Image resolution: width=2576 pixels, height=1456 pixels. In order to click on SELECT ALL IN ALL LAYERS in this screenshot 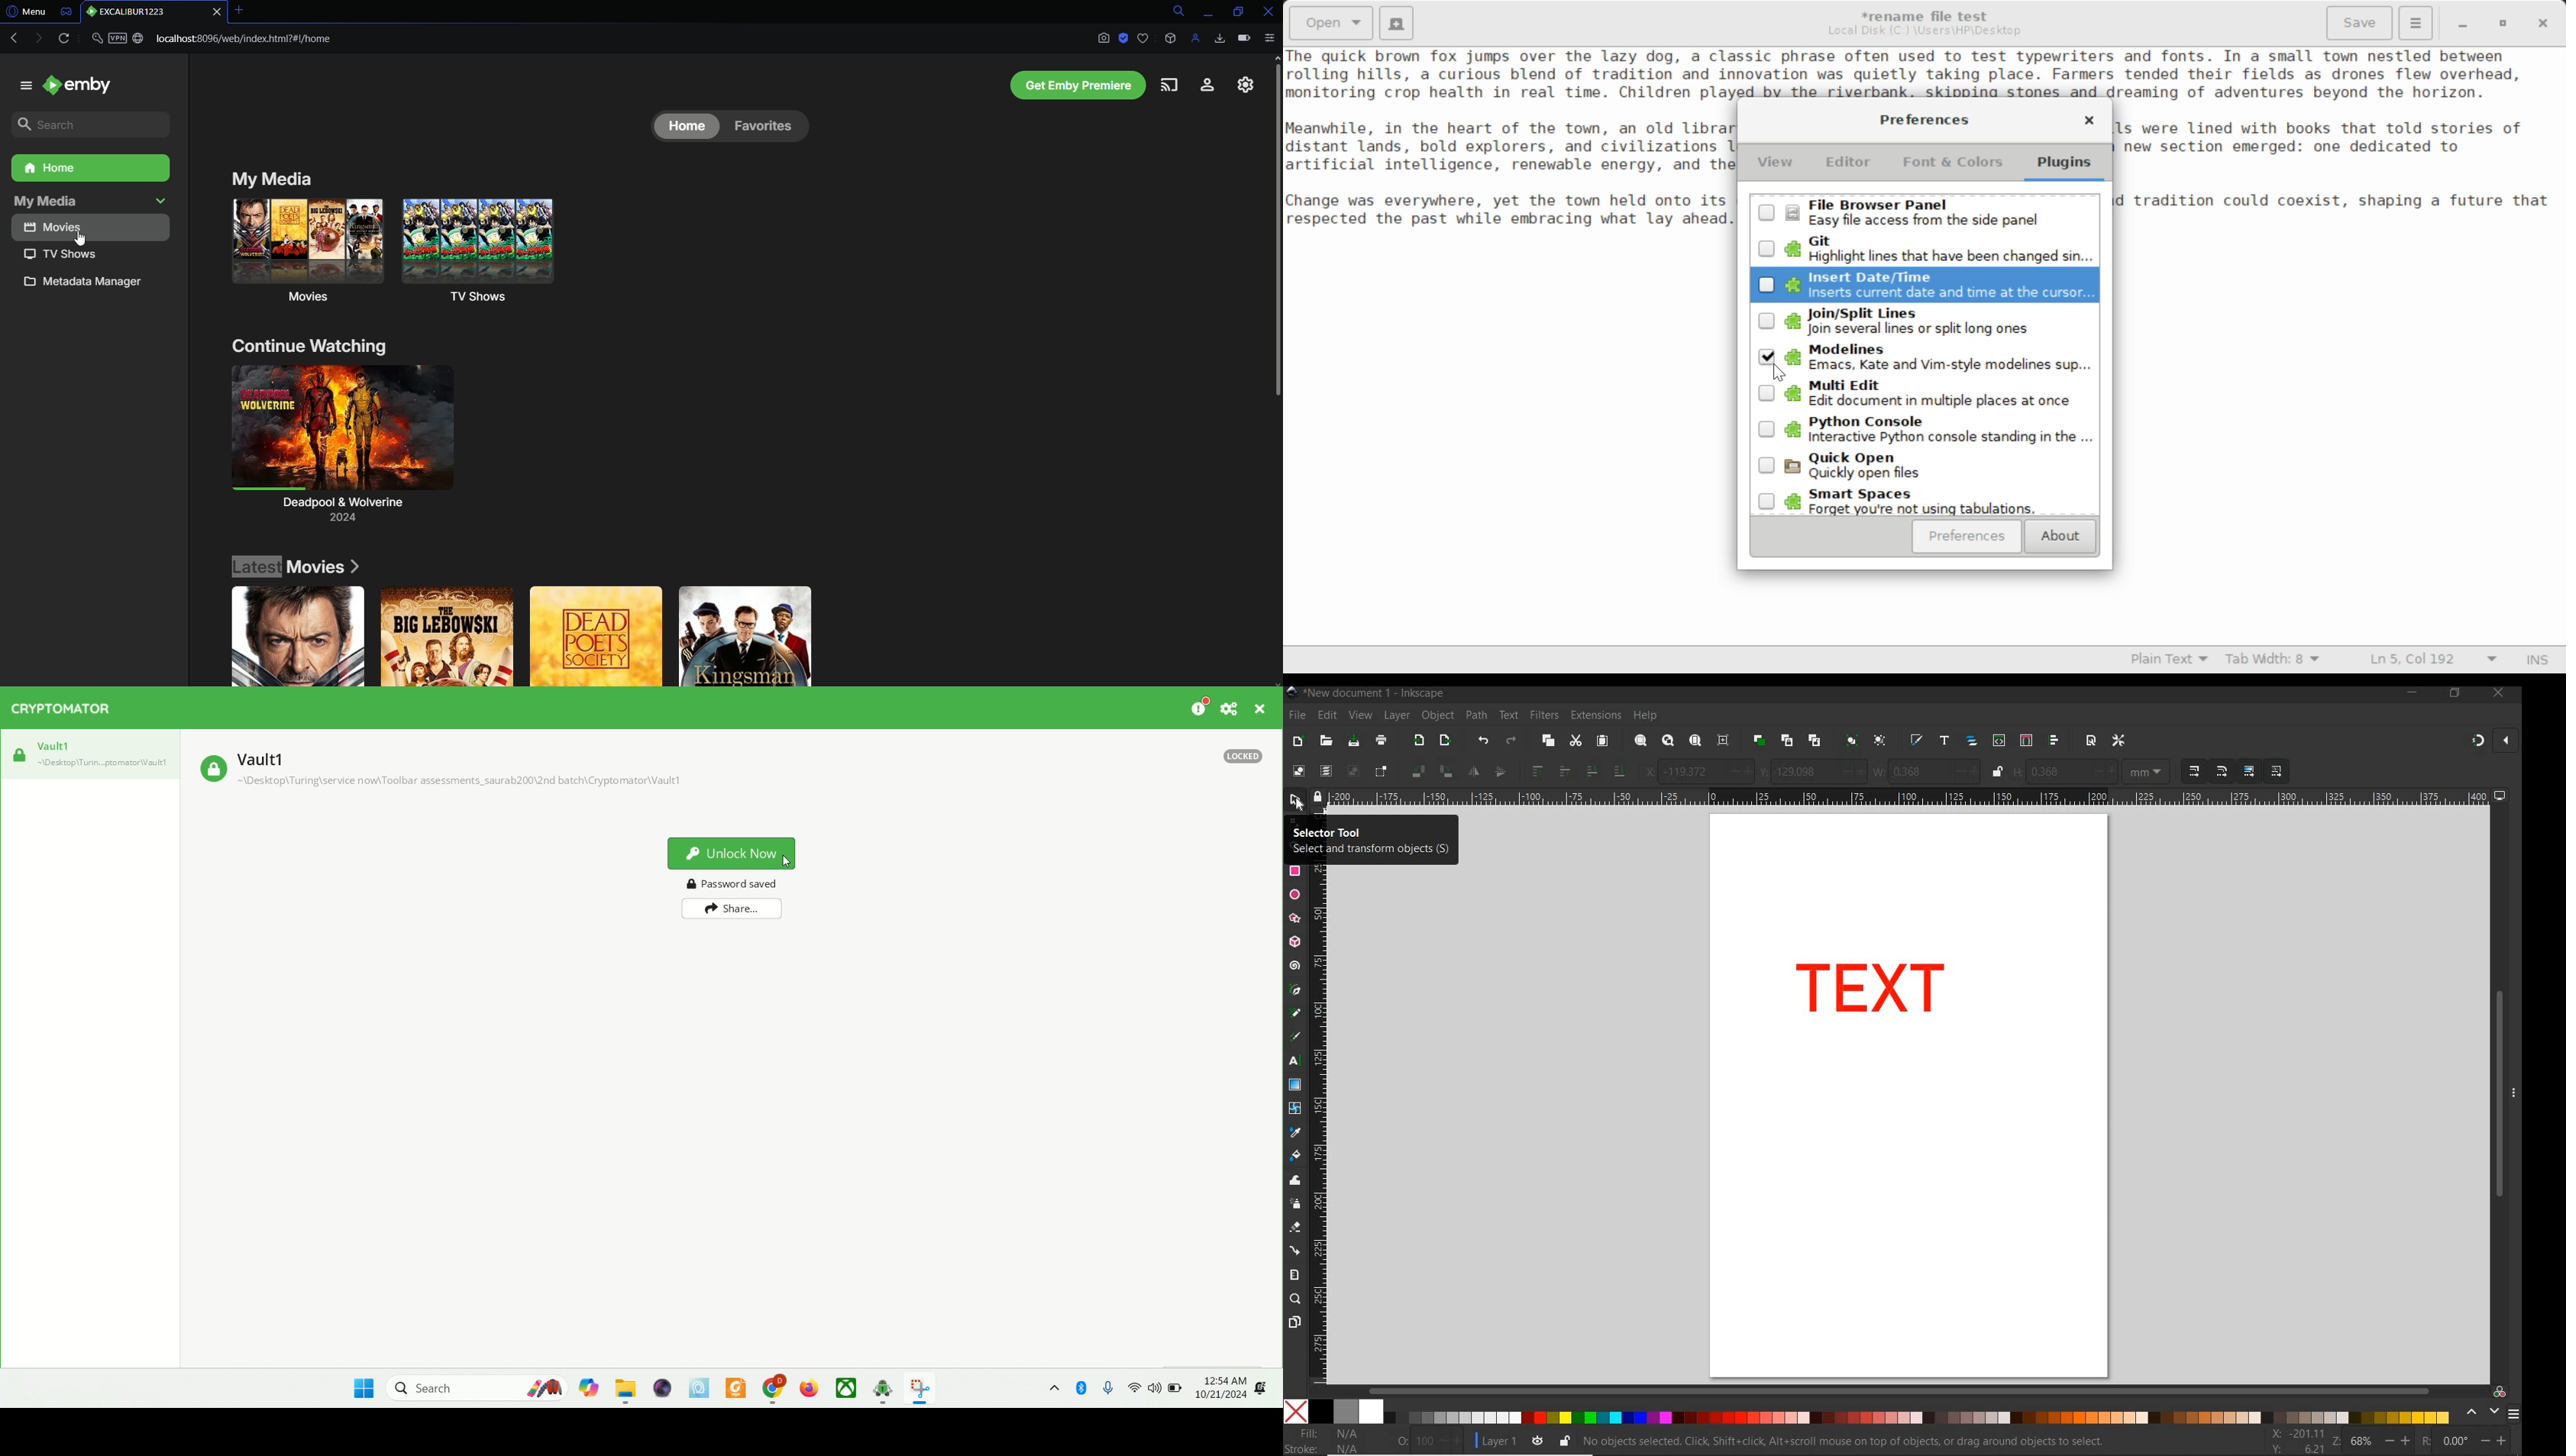, I will do `click(1325, 772)`.